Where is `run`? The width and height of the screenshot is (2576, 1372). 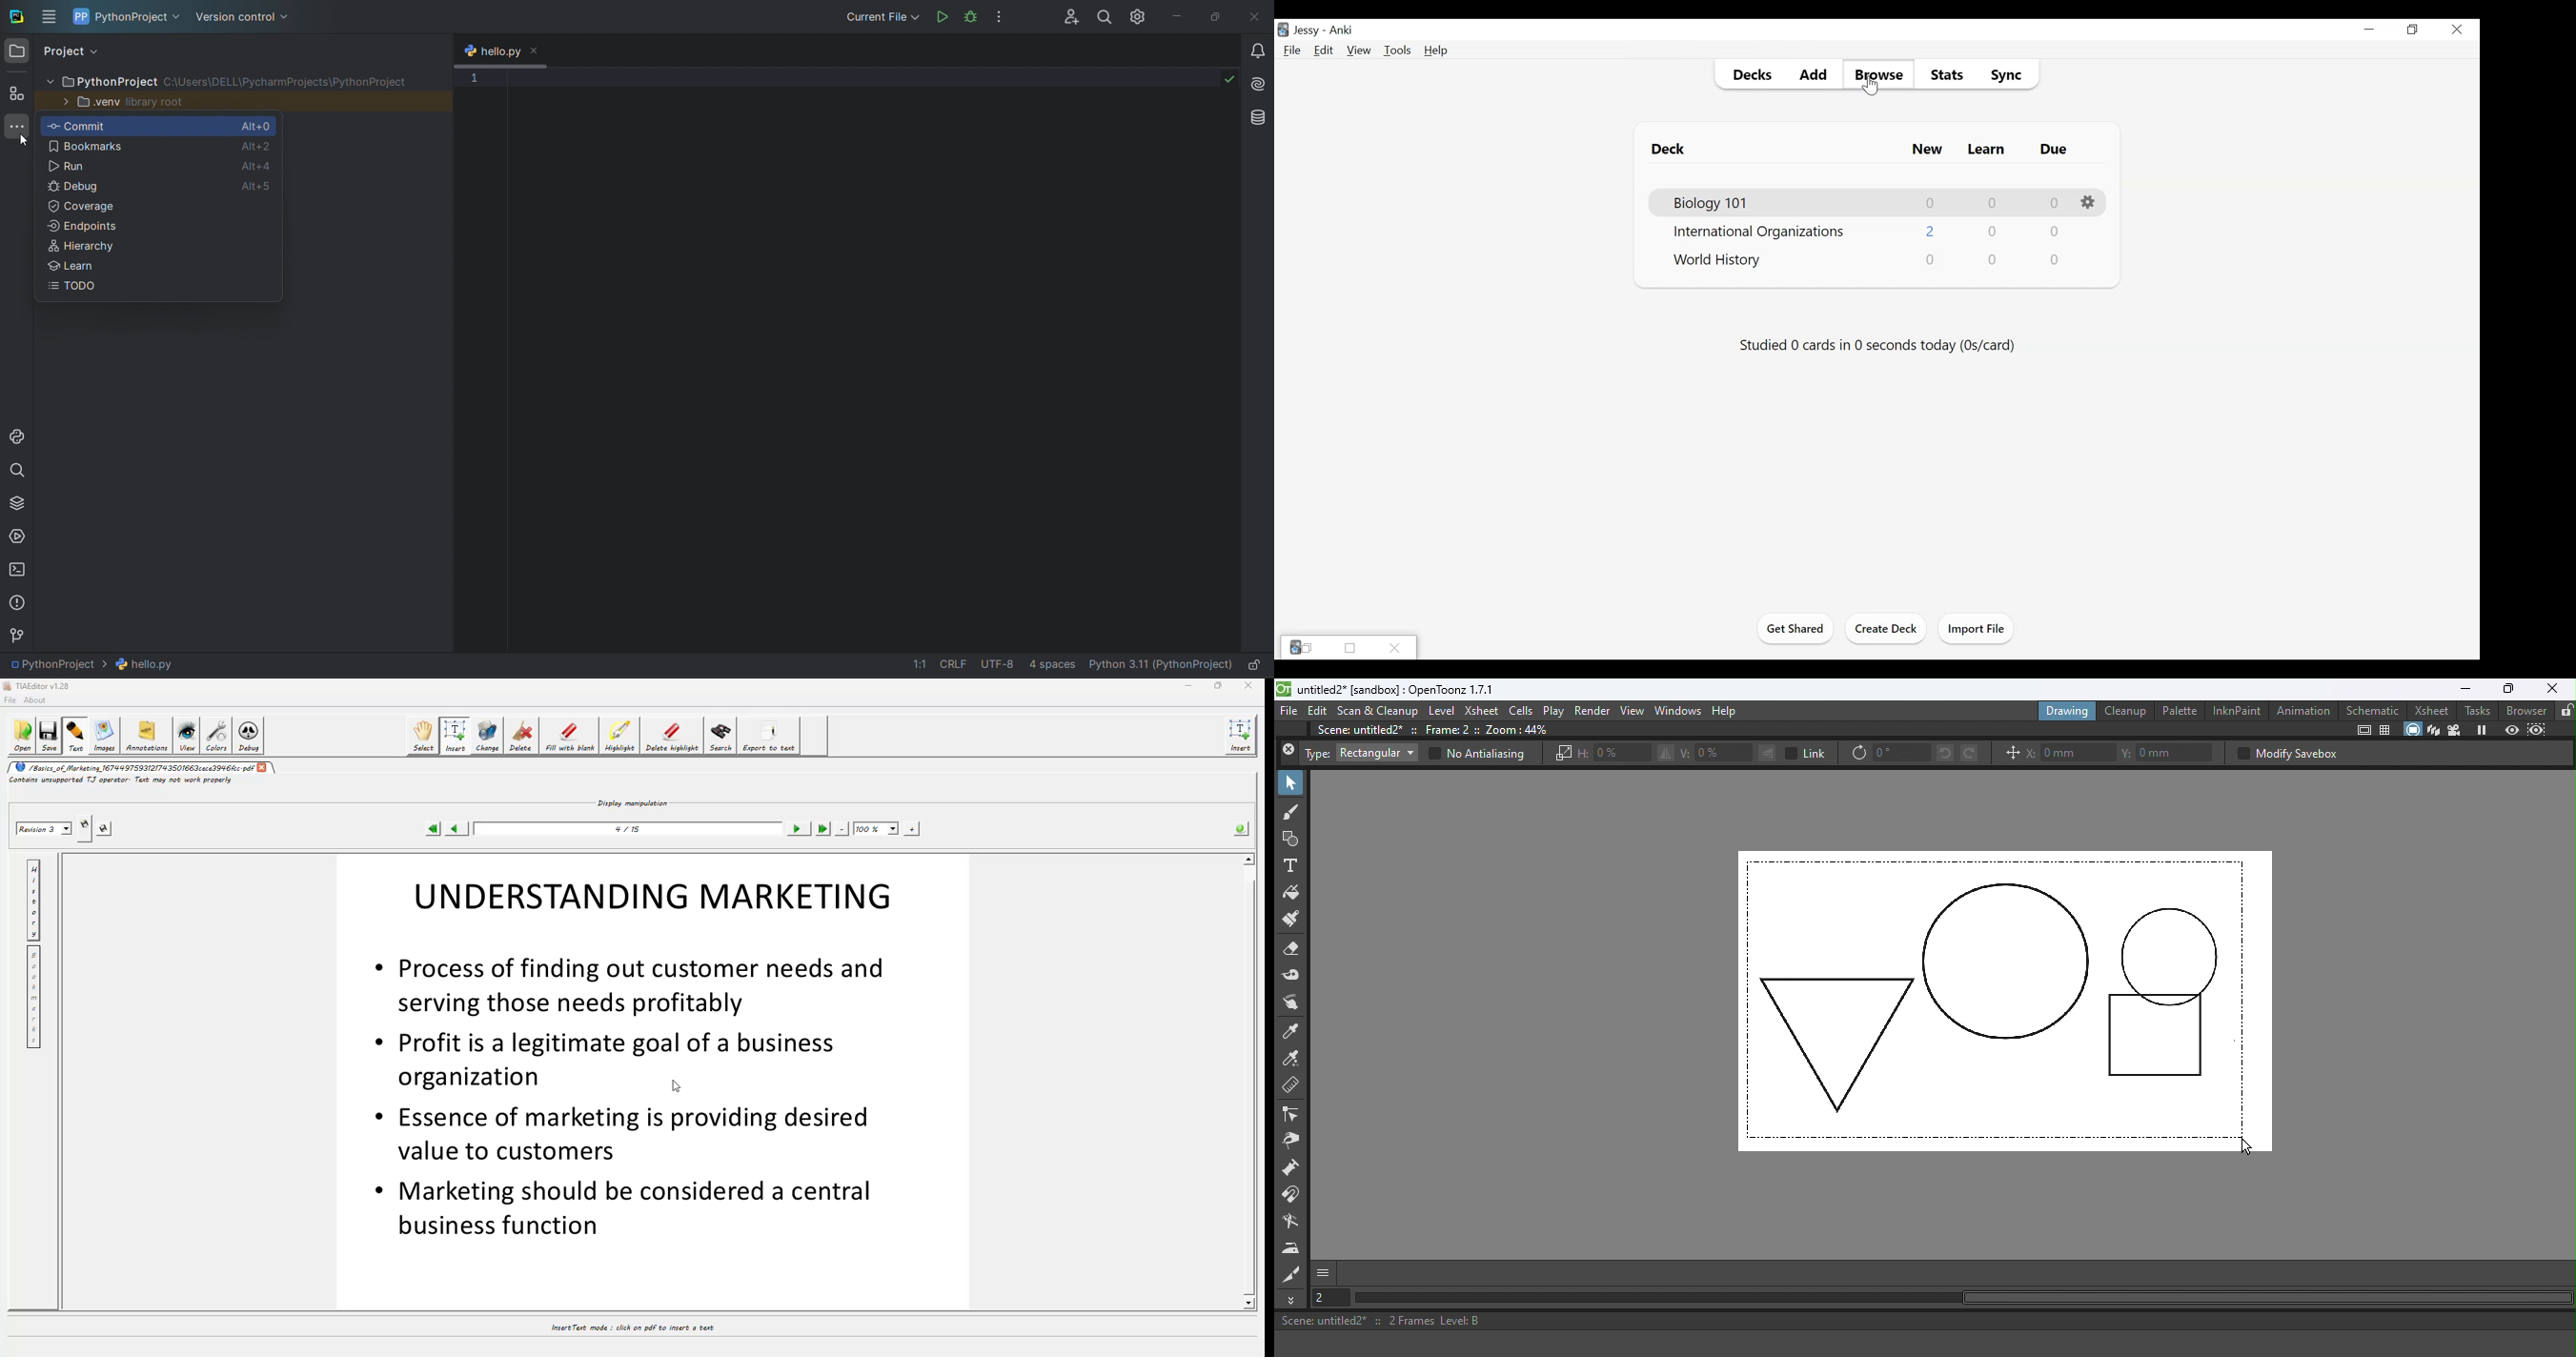 run is located at coordinates (129, 167).